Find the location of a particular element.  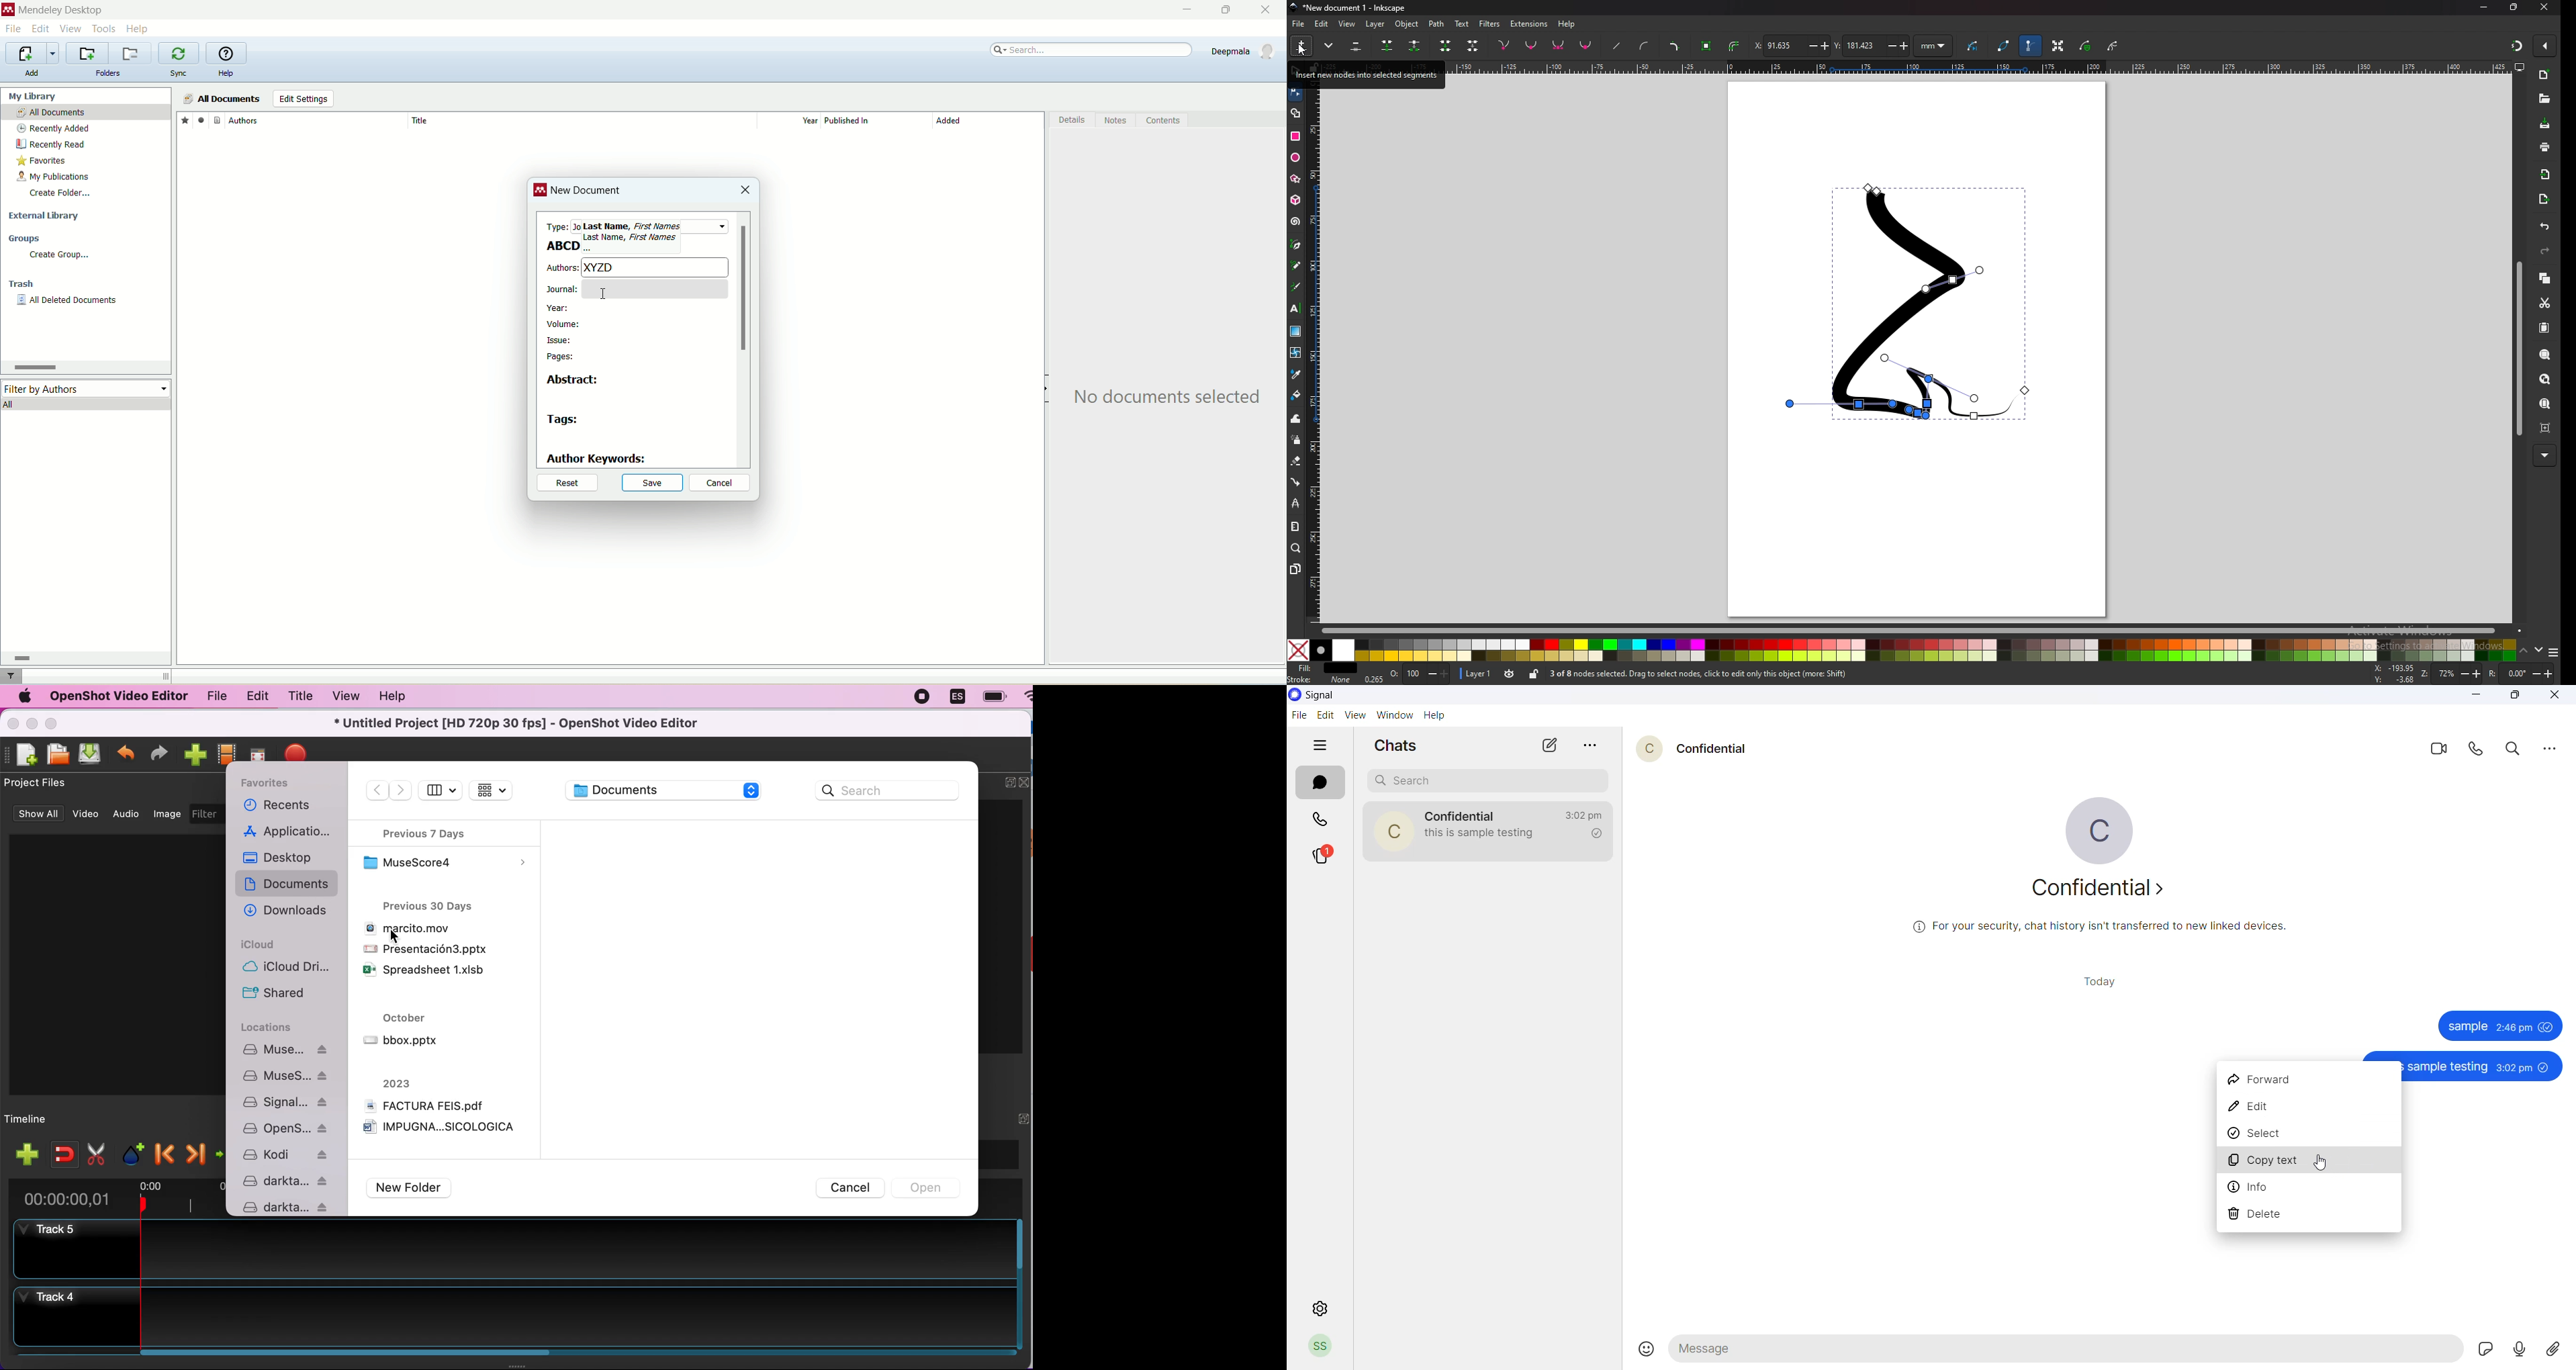

cancel is located at coordinates (720, 483).